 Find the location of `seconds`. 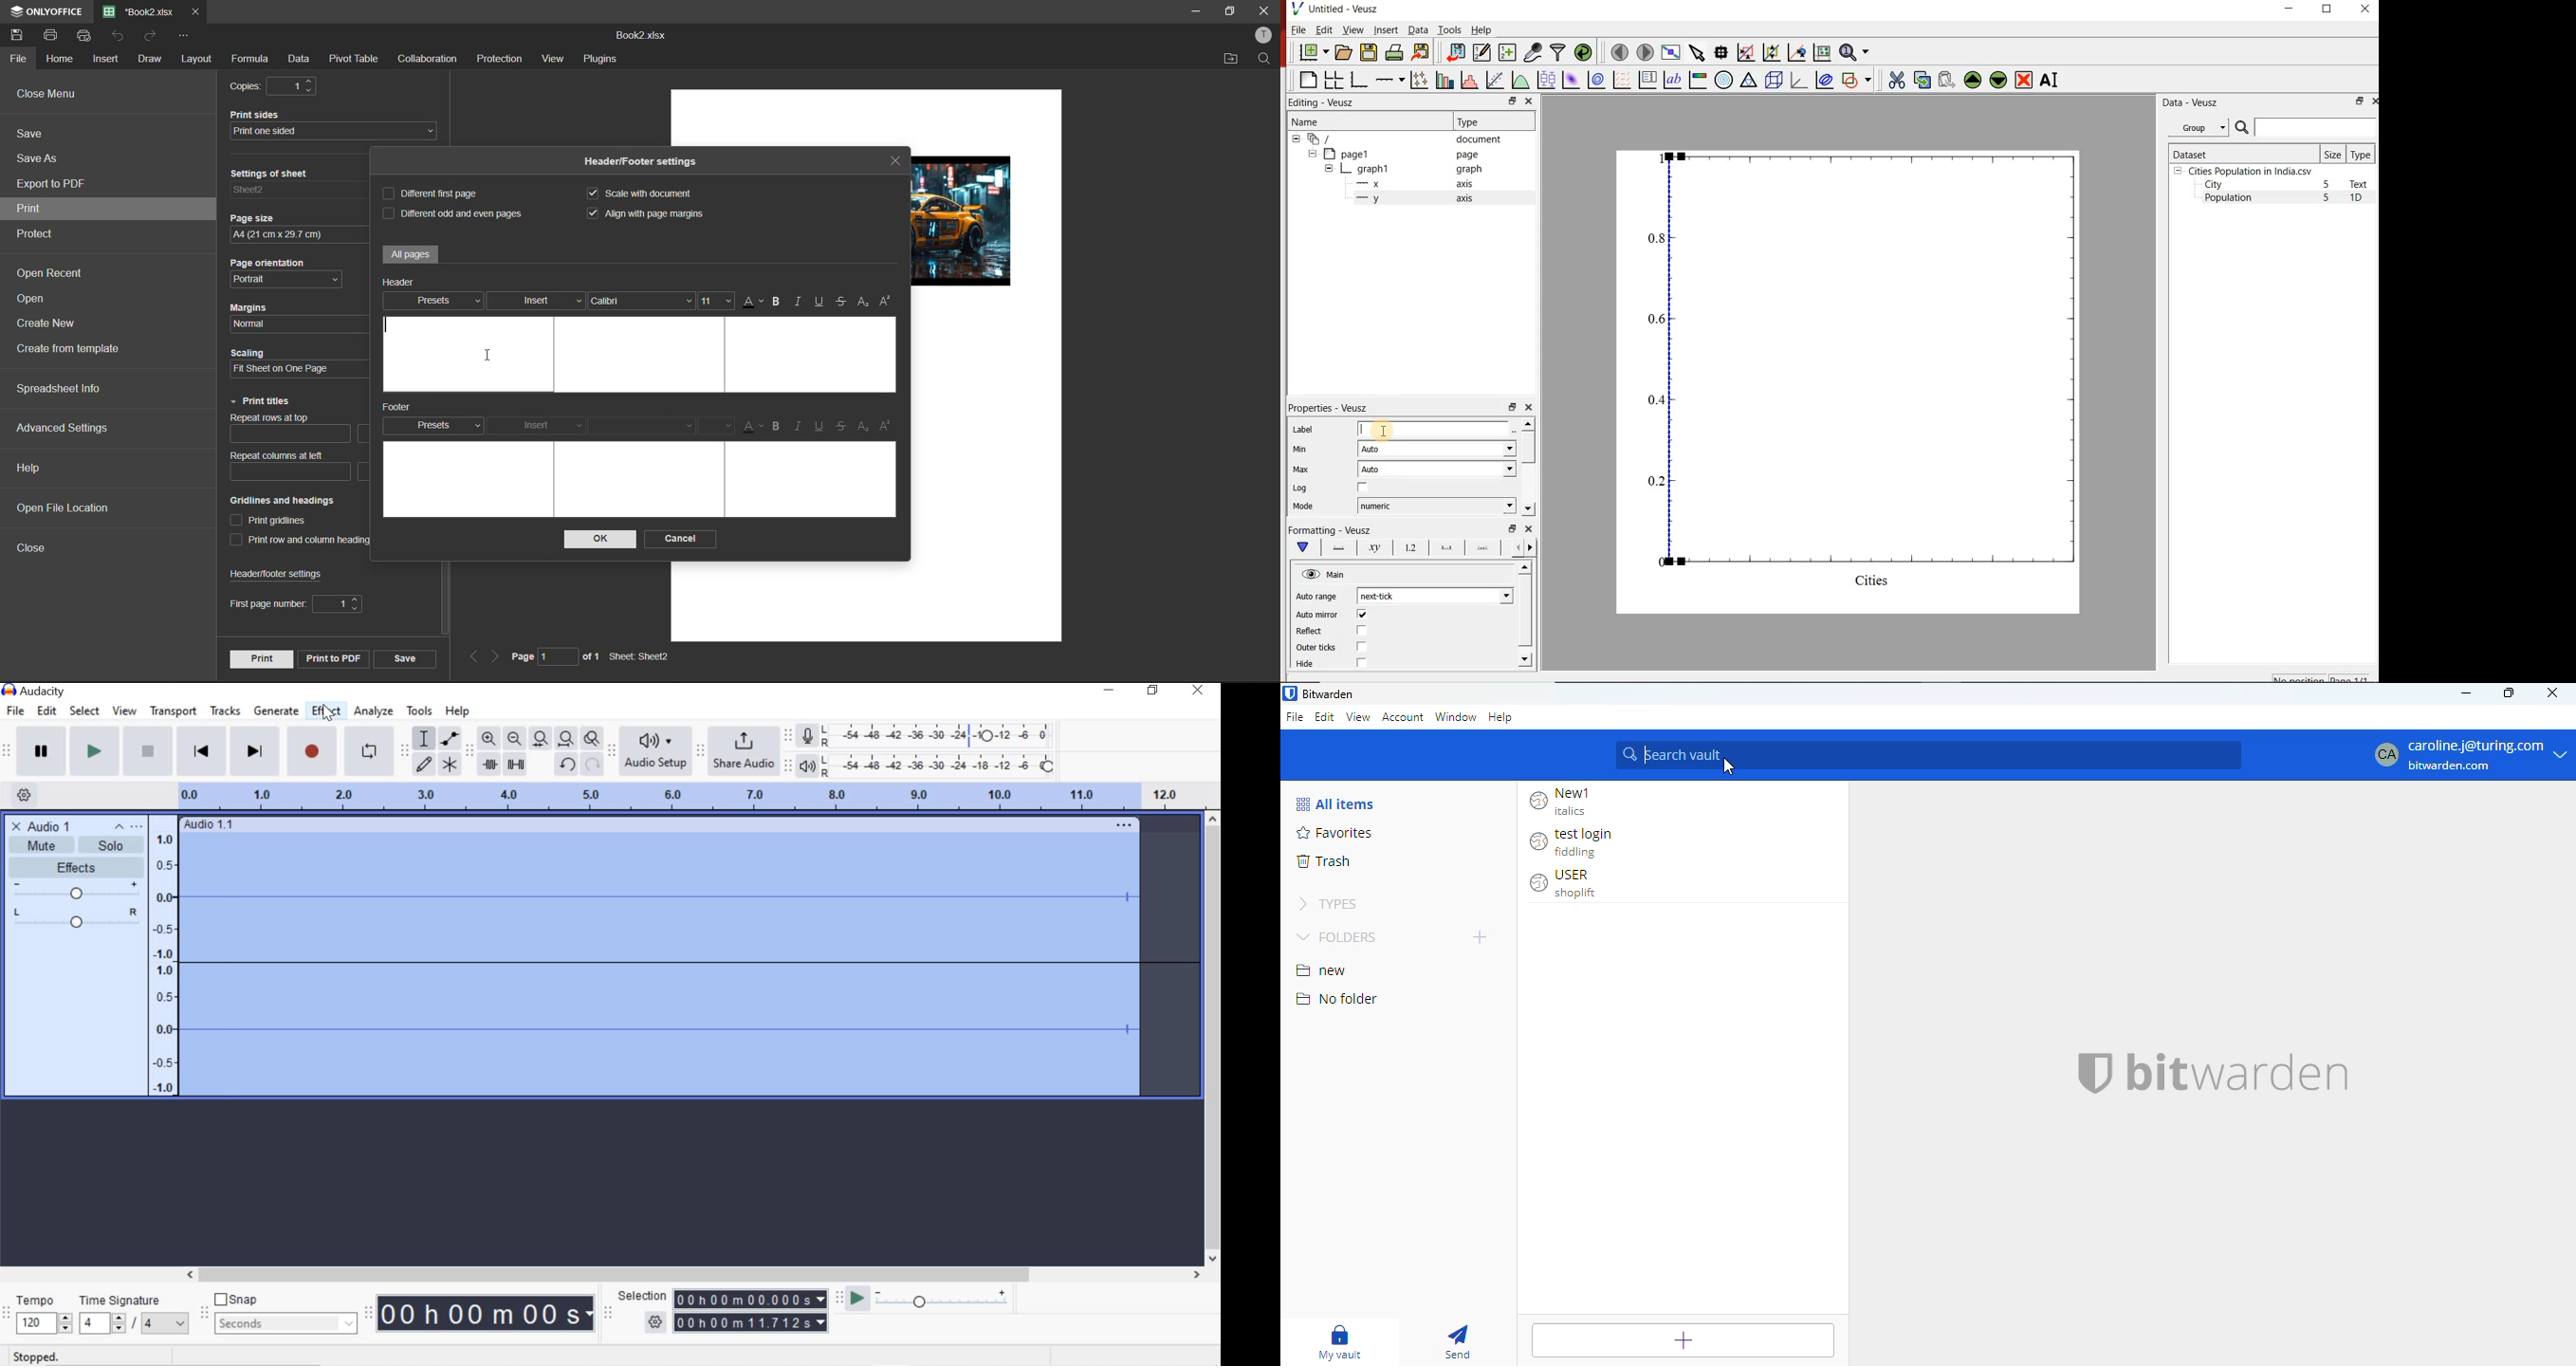

seconds is located at coordinates (284, 1323).